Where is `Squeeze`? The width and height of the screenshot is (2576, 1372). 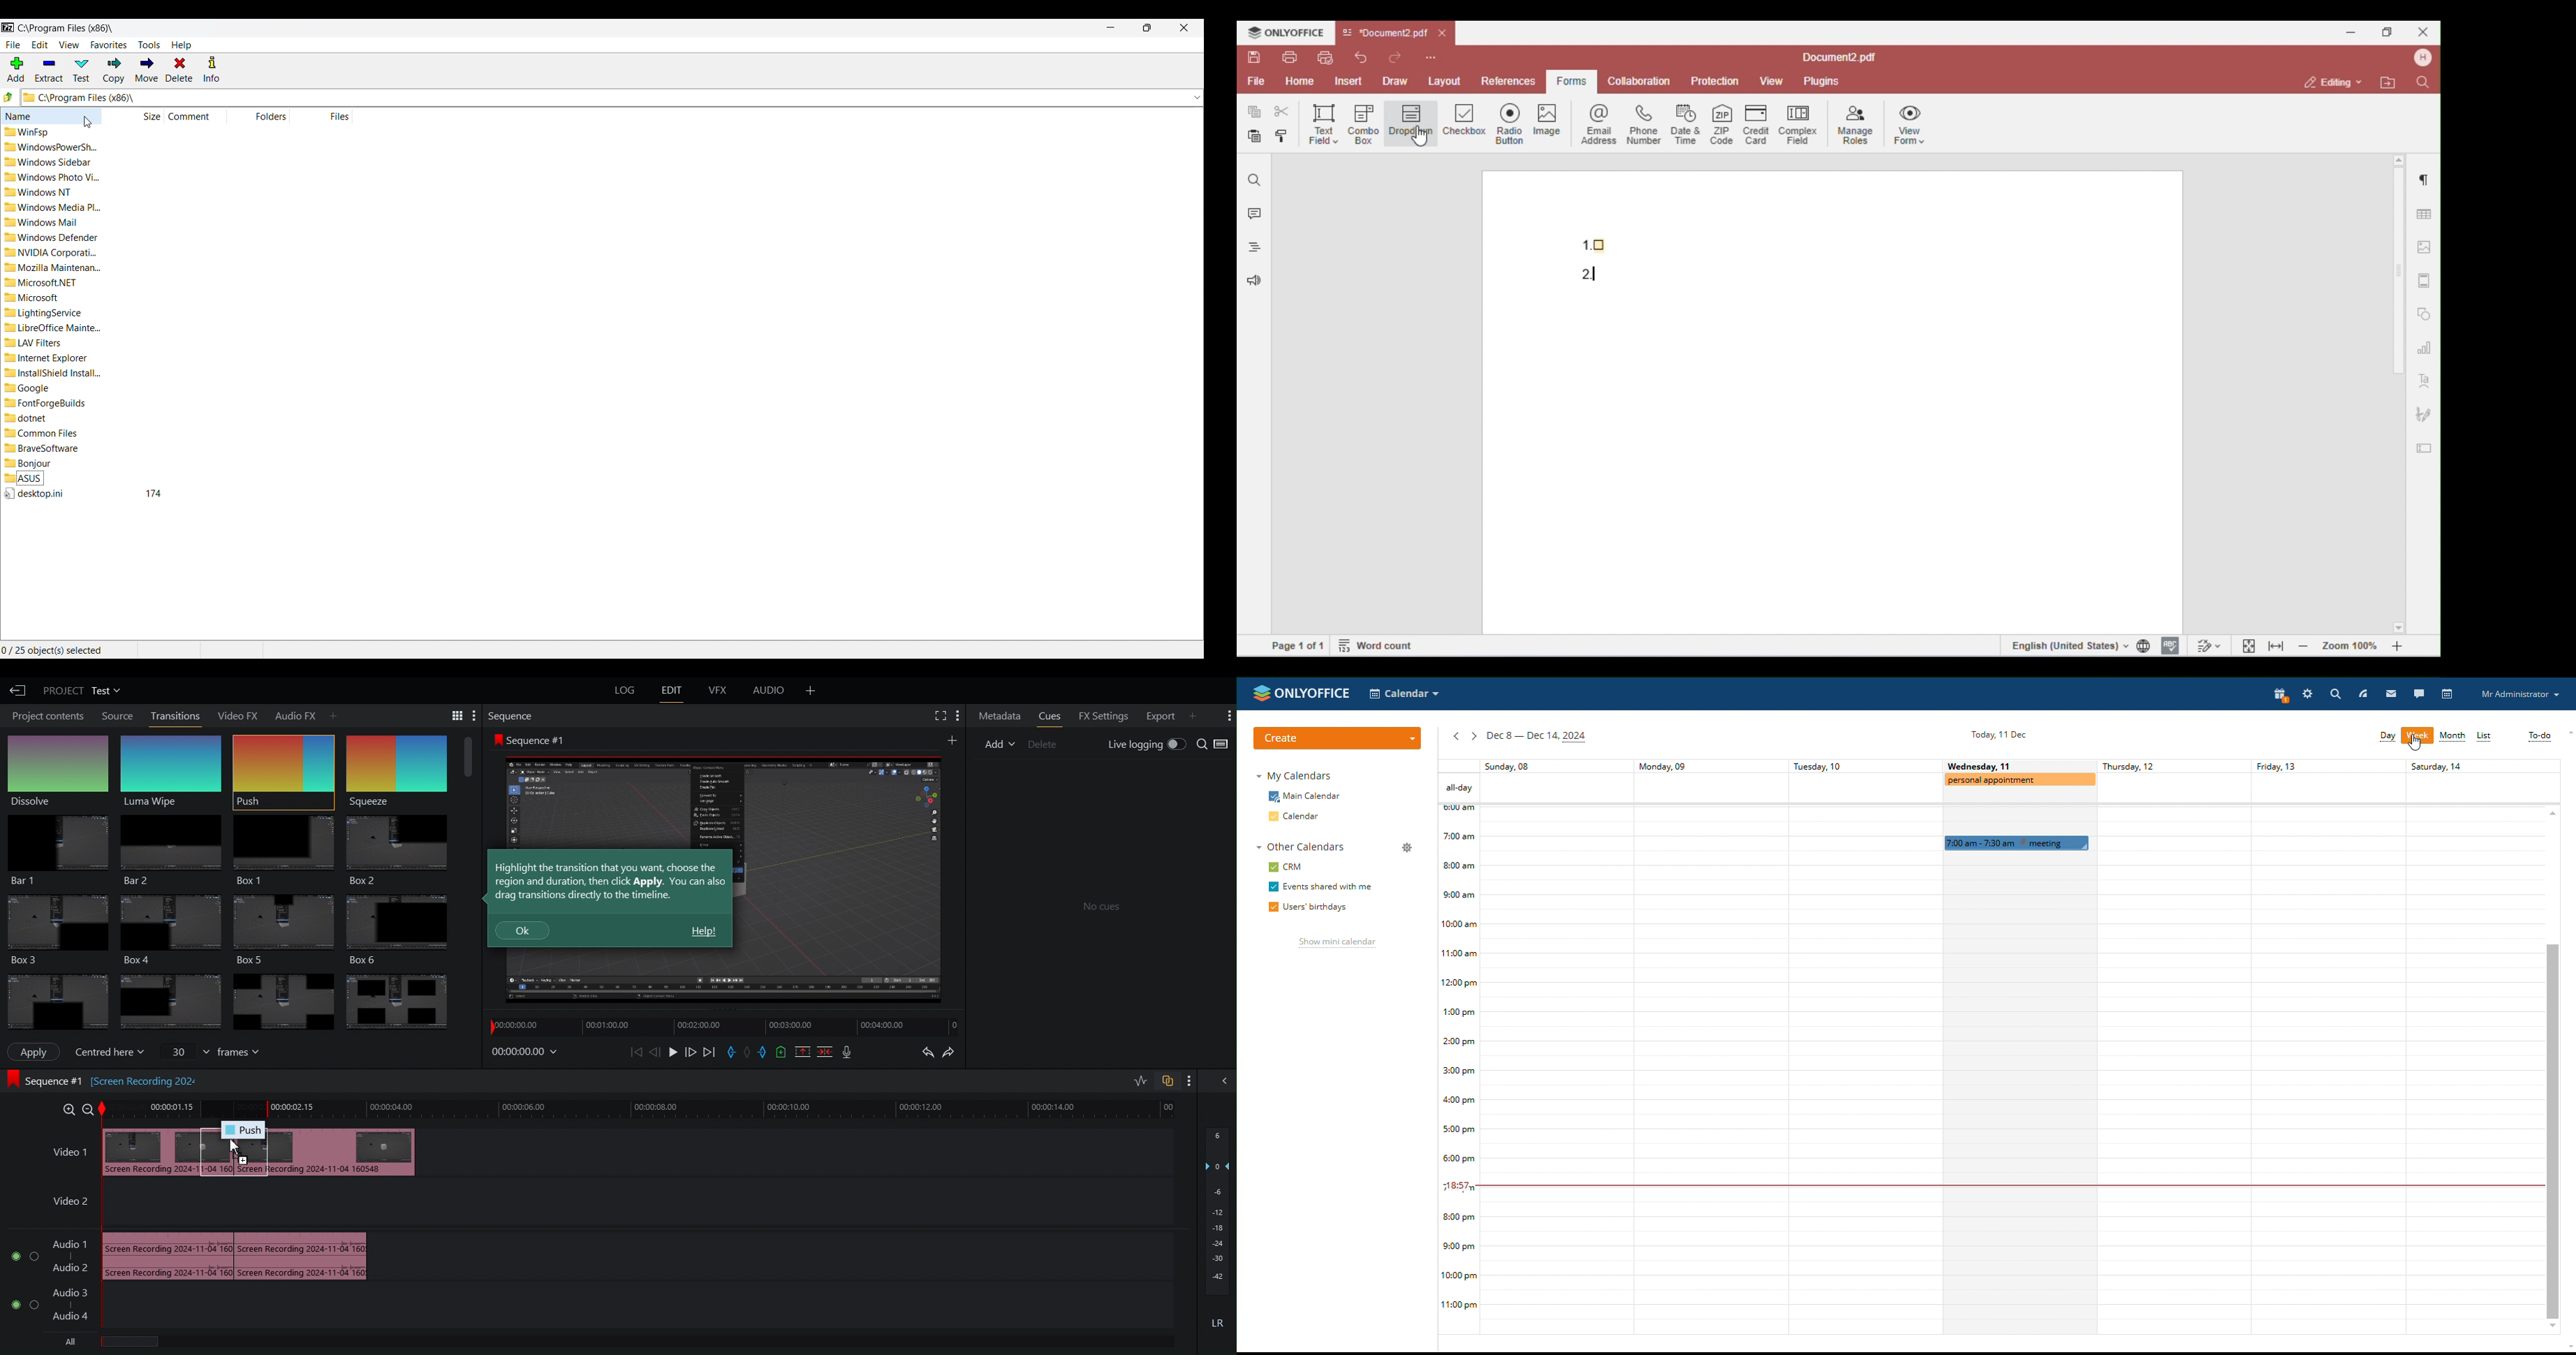
Squeeze is located at coordinates (394, 772).